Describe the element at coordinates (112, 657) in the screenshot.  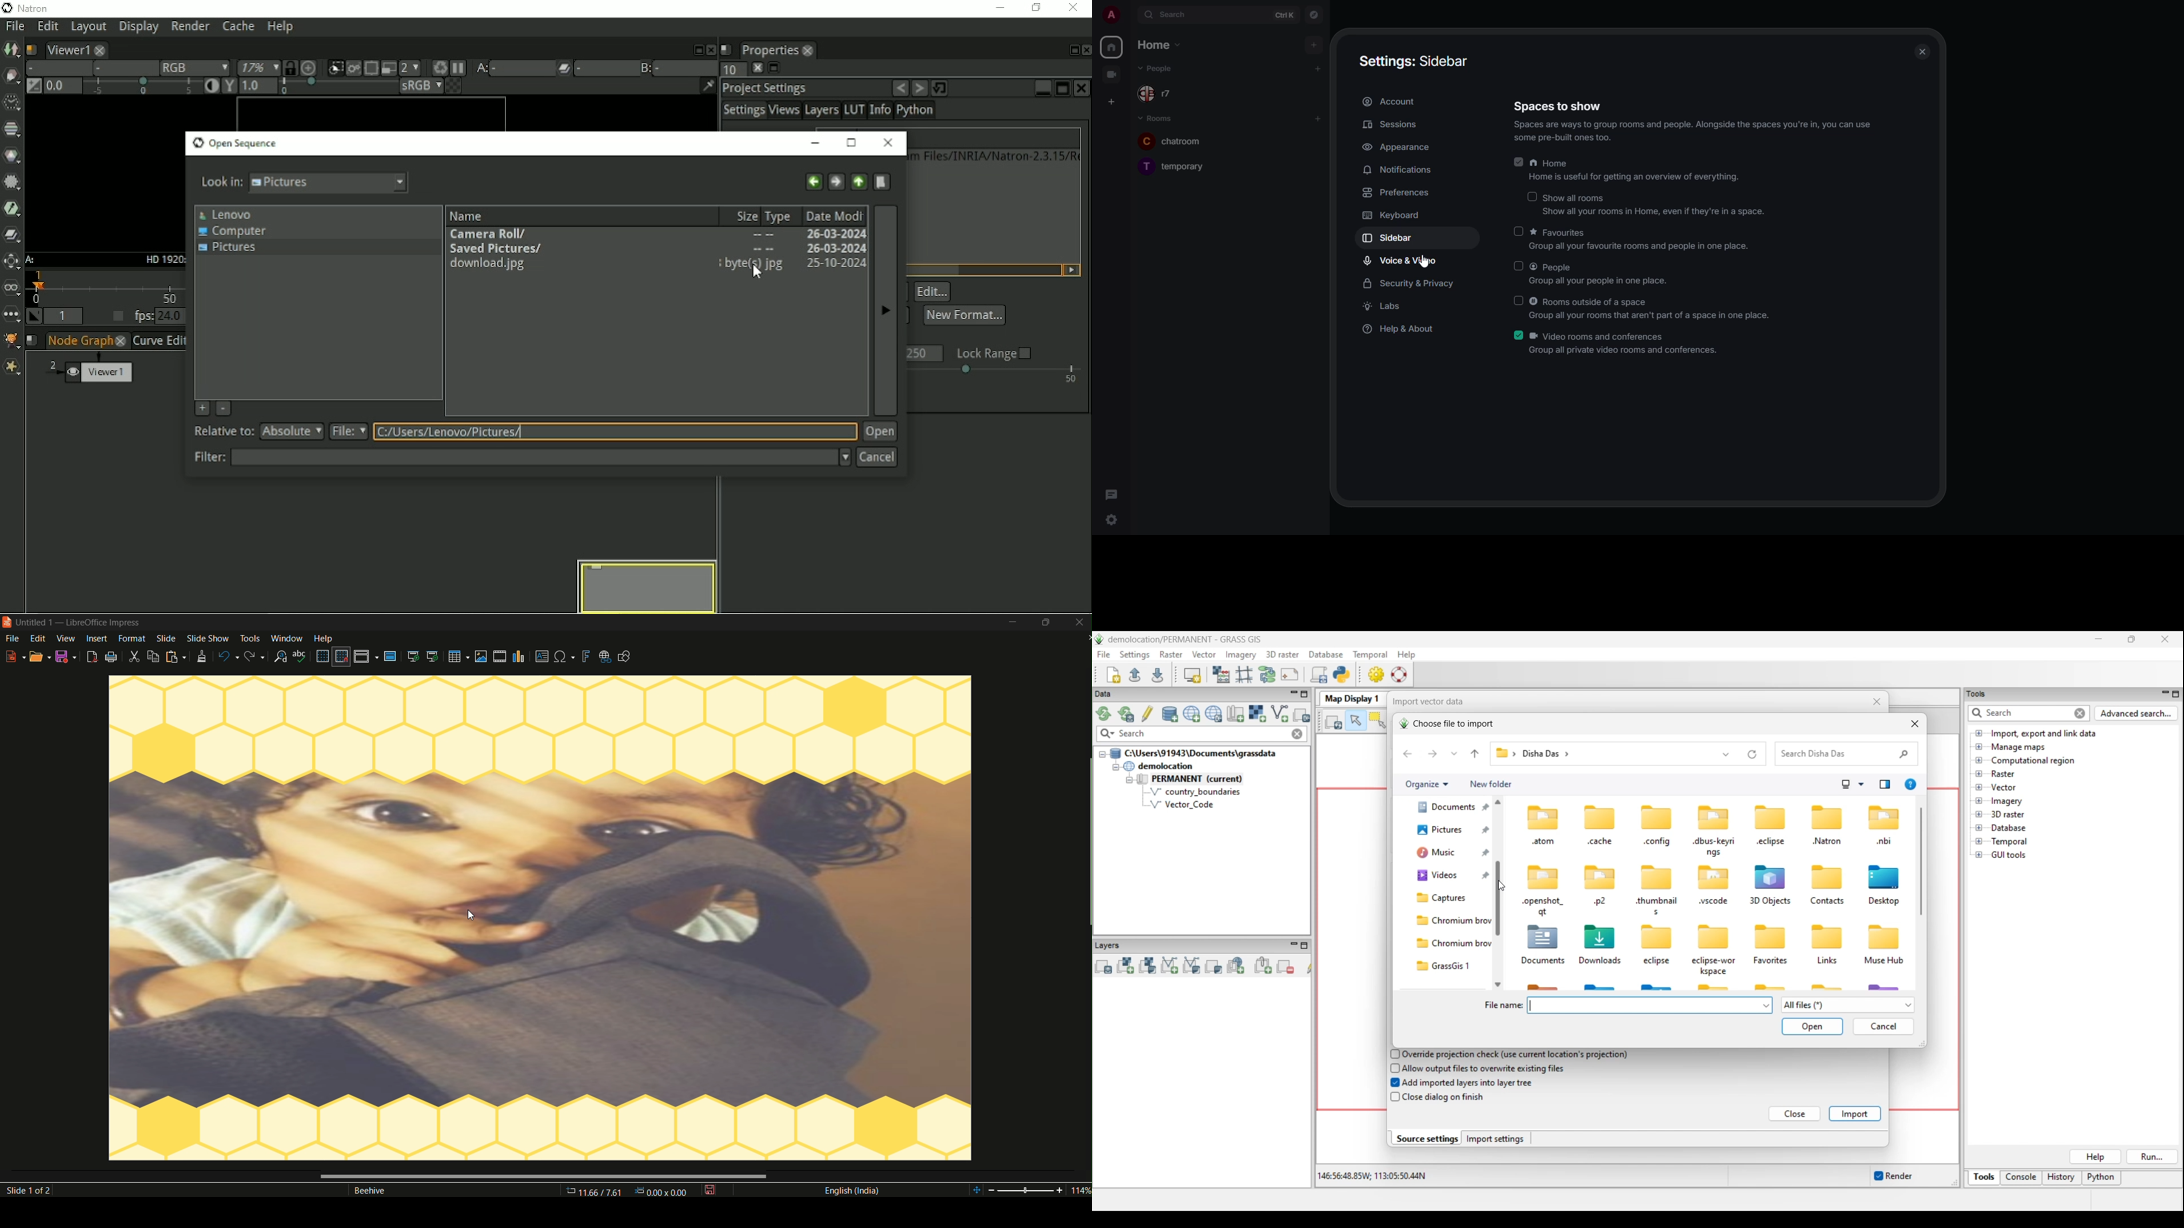
I see `print` at that location.